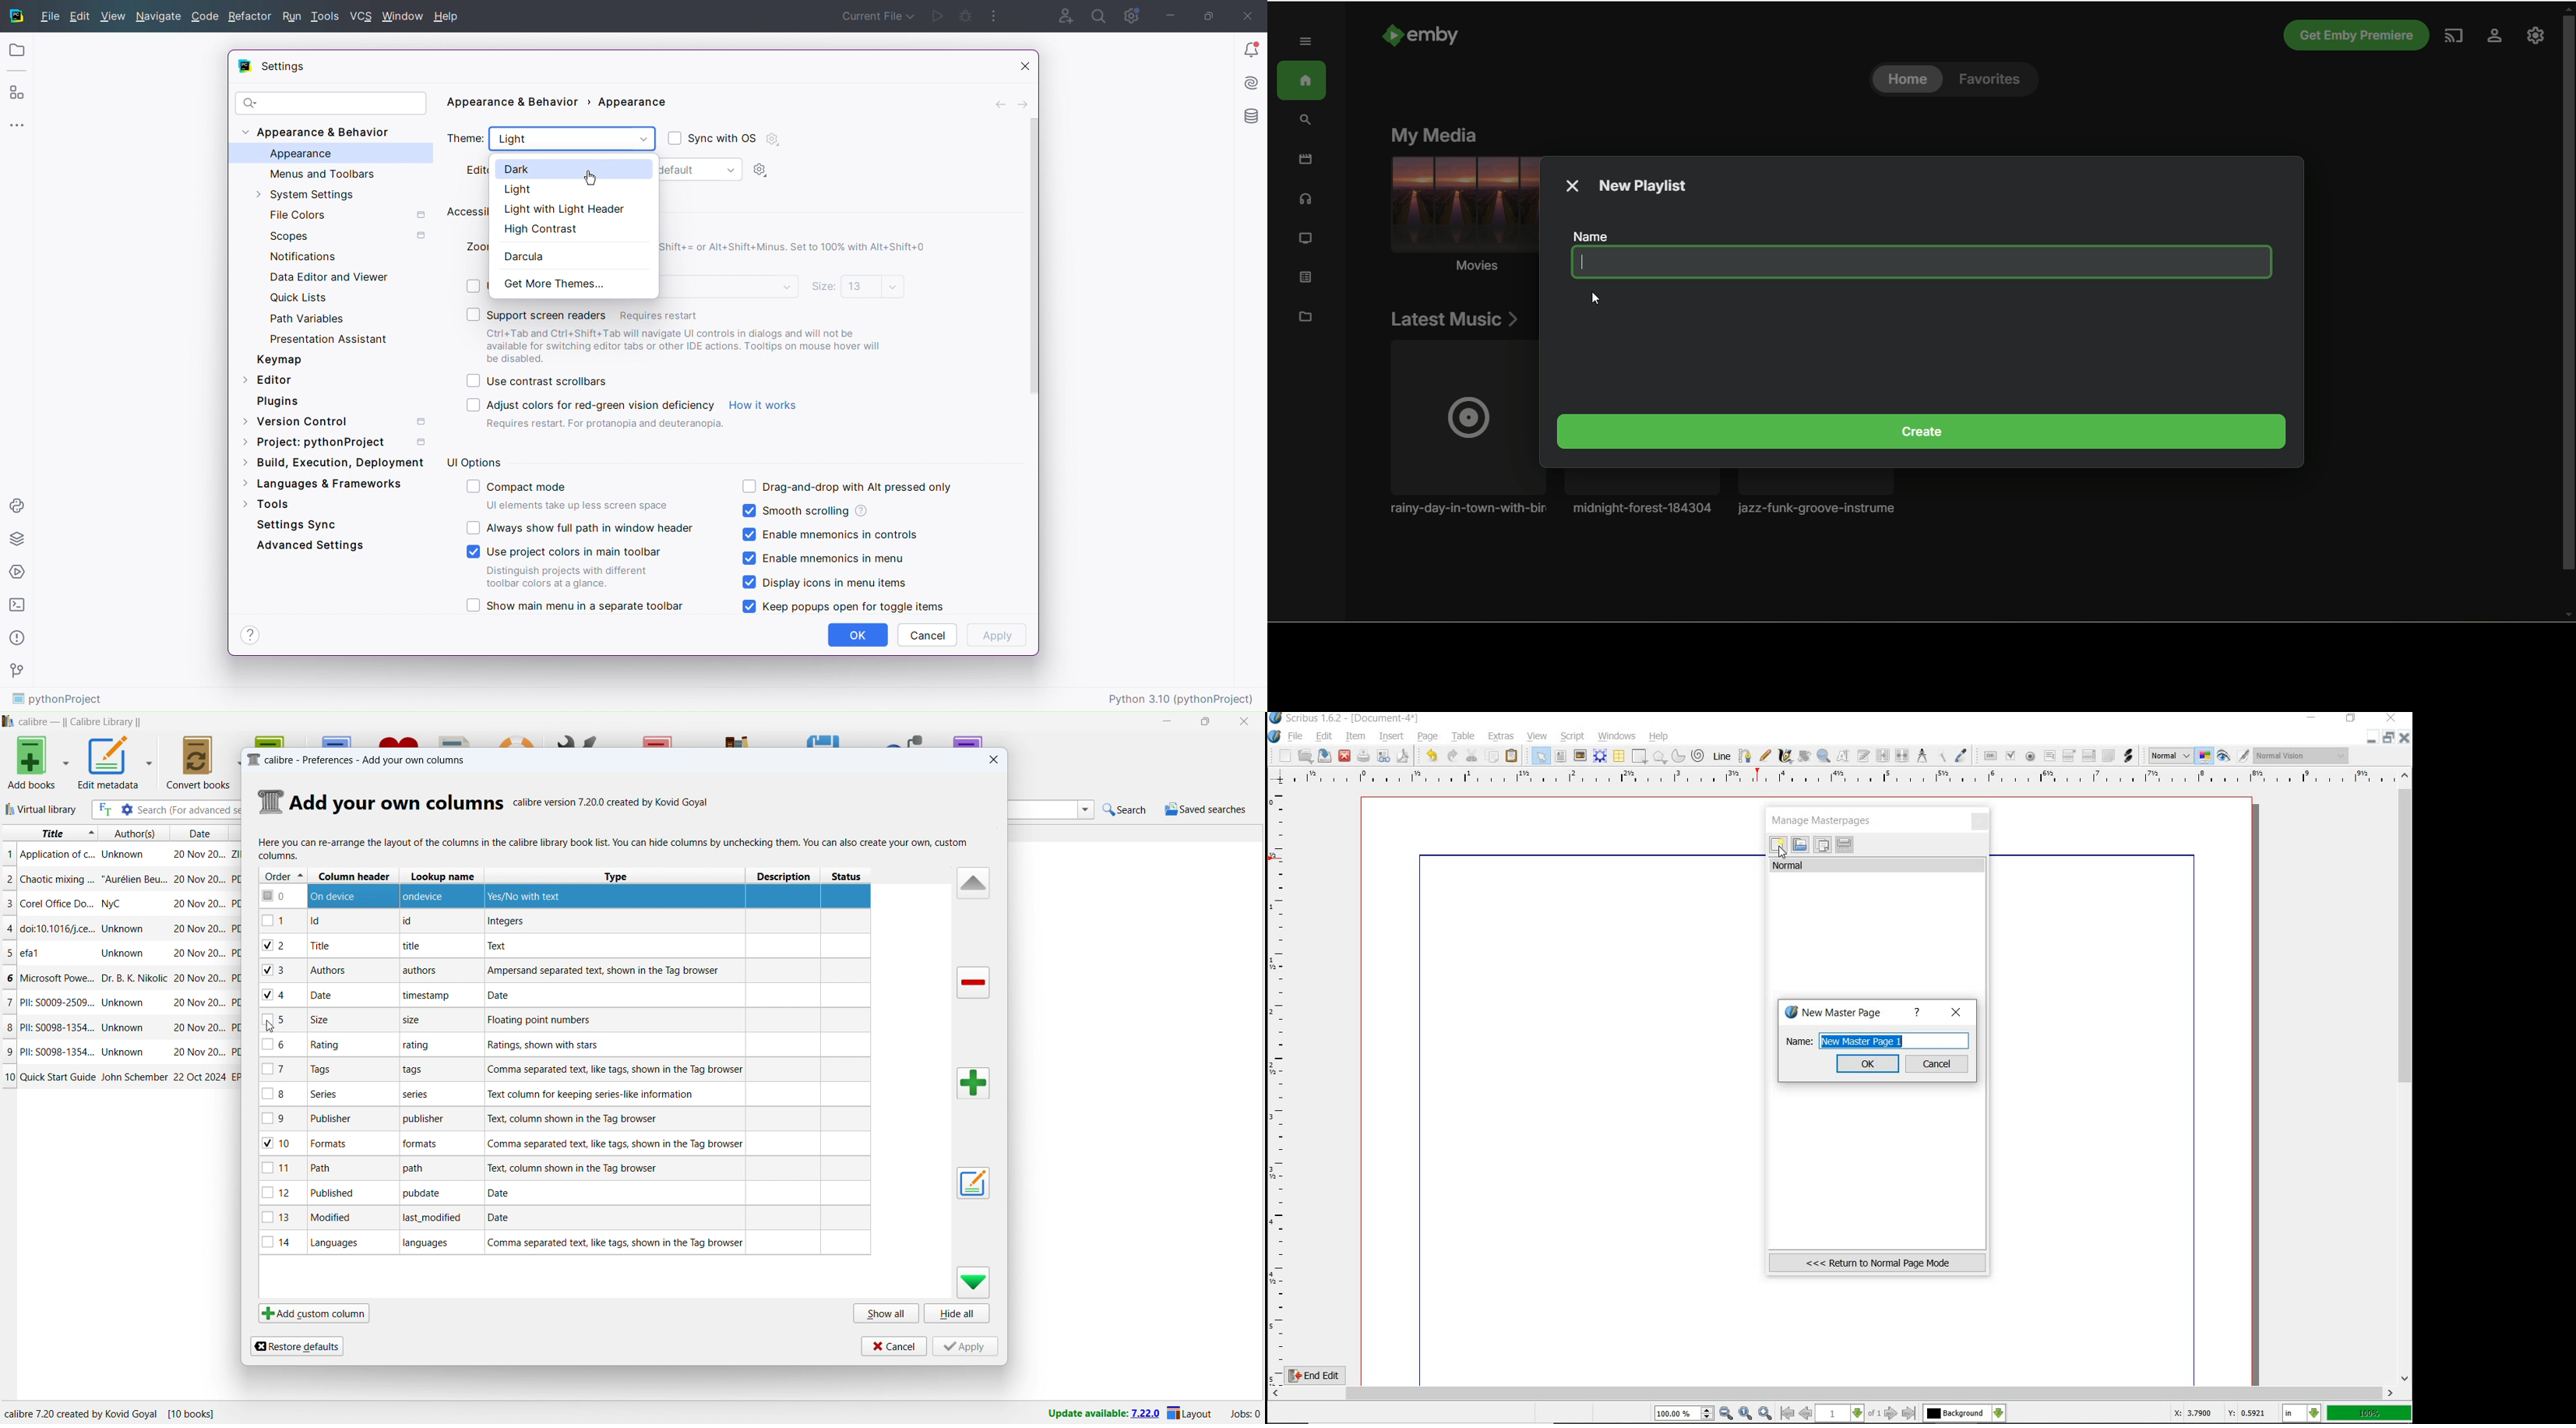 This screenshot has width=2576, height=1428. I want to click on edit a column, so click(973, 1183).